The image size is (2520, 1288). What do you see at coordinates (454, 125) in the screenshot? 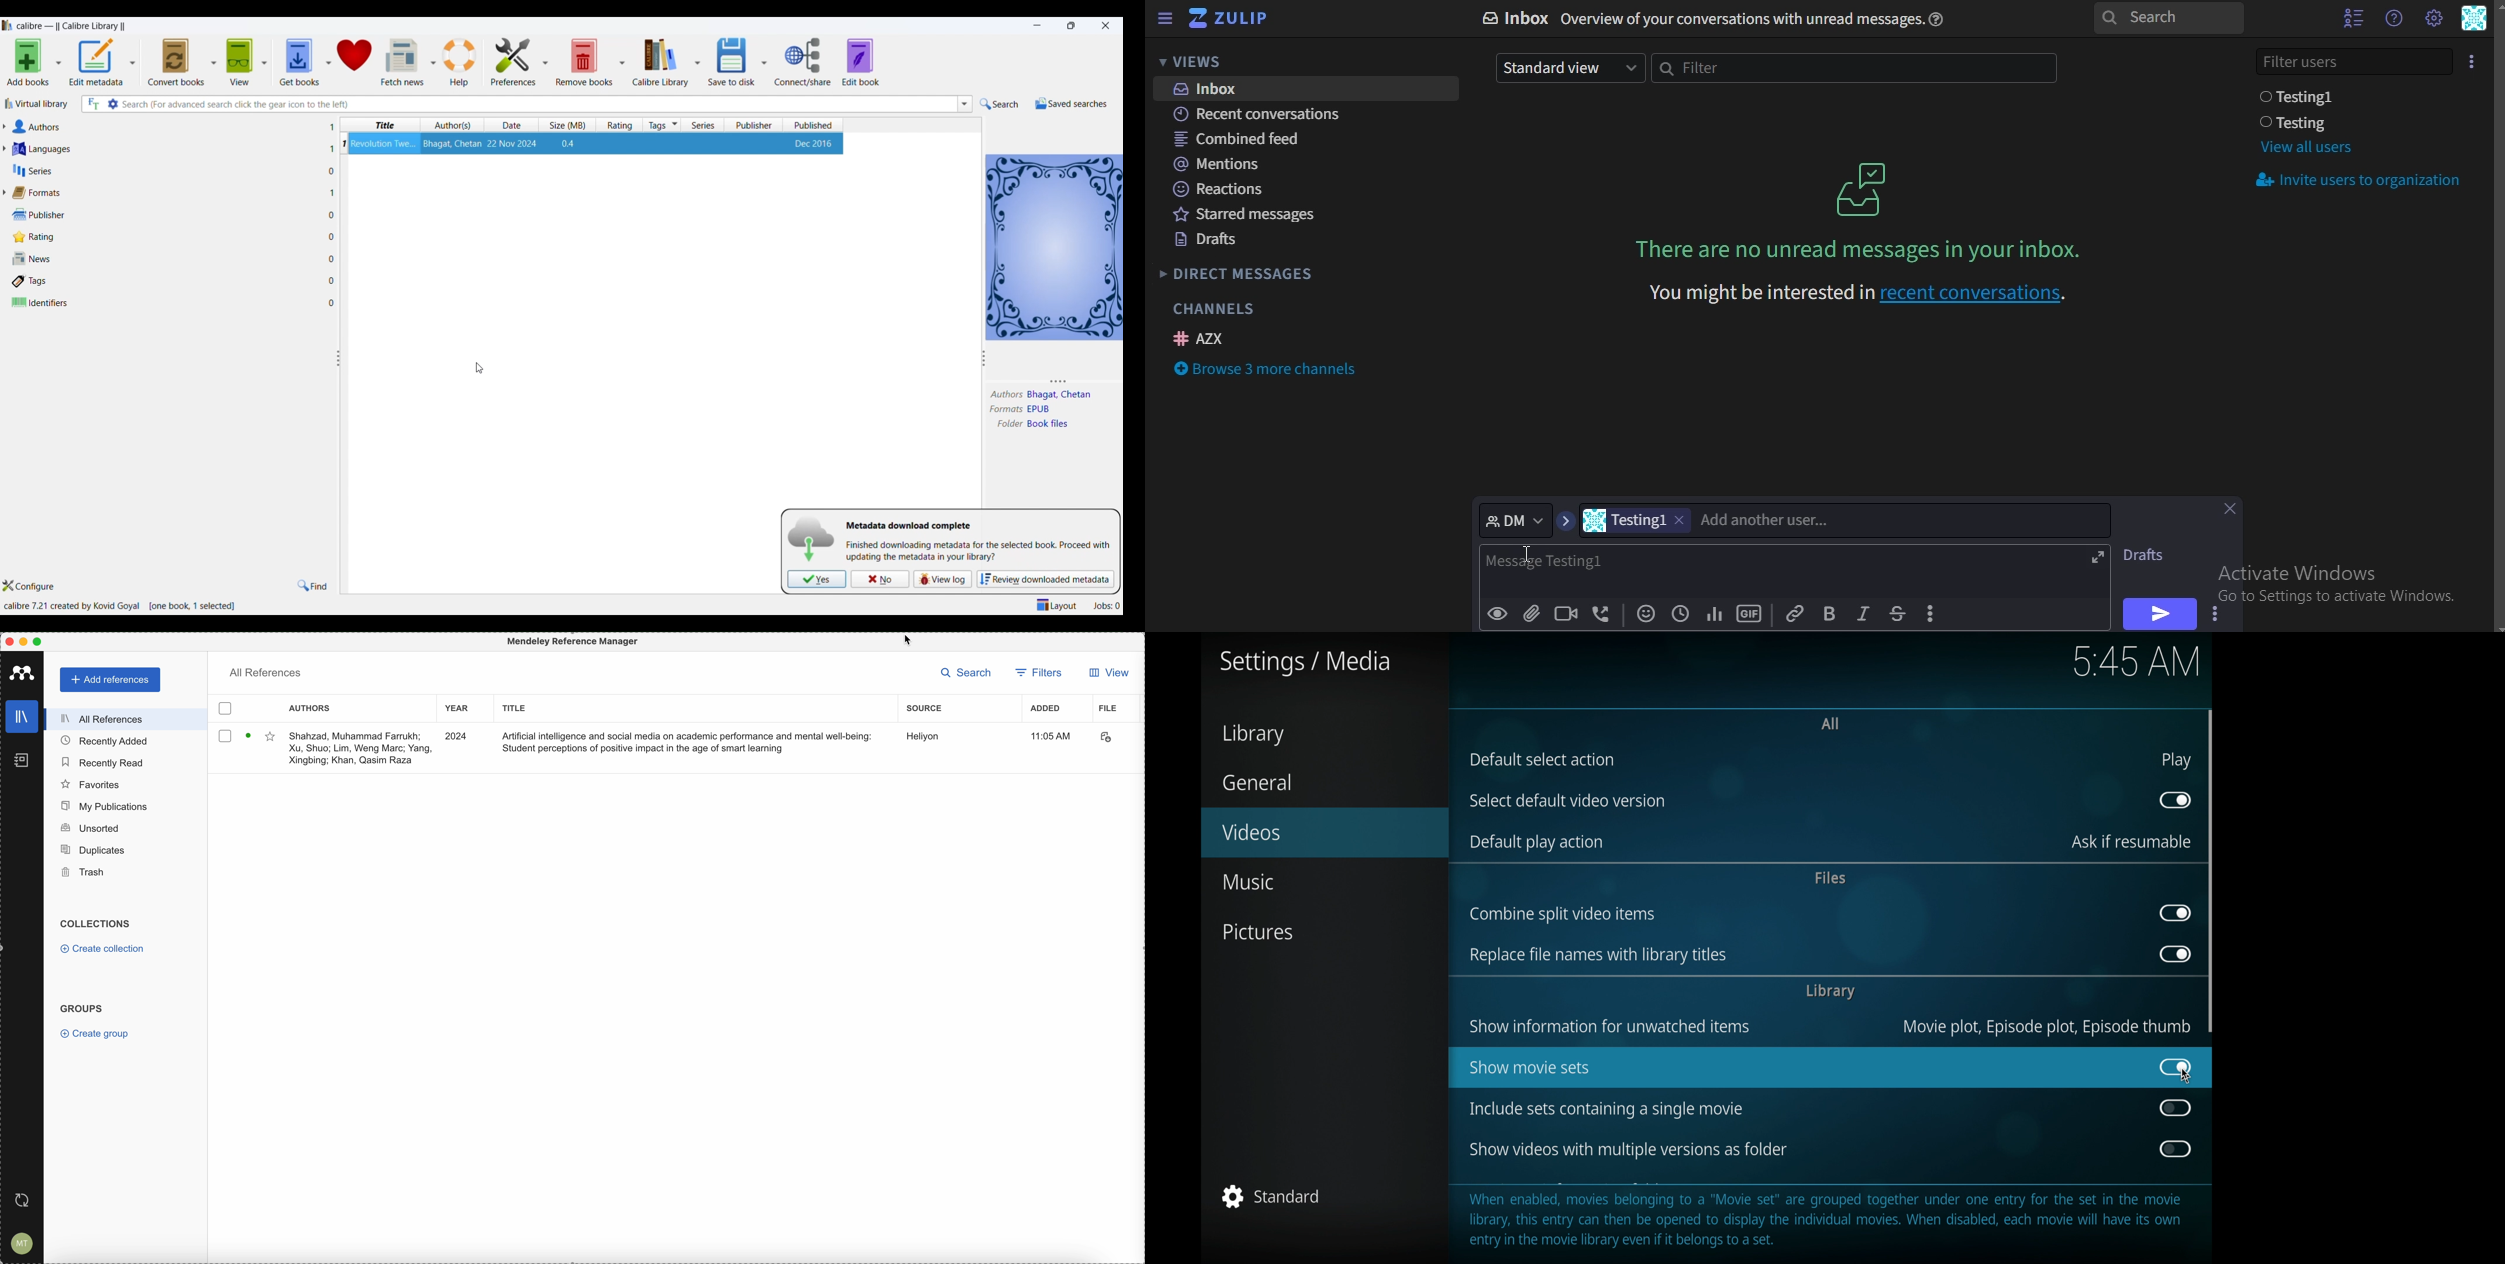
I see `authors` at bounding box center [454, 125].